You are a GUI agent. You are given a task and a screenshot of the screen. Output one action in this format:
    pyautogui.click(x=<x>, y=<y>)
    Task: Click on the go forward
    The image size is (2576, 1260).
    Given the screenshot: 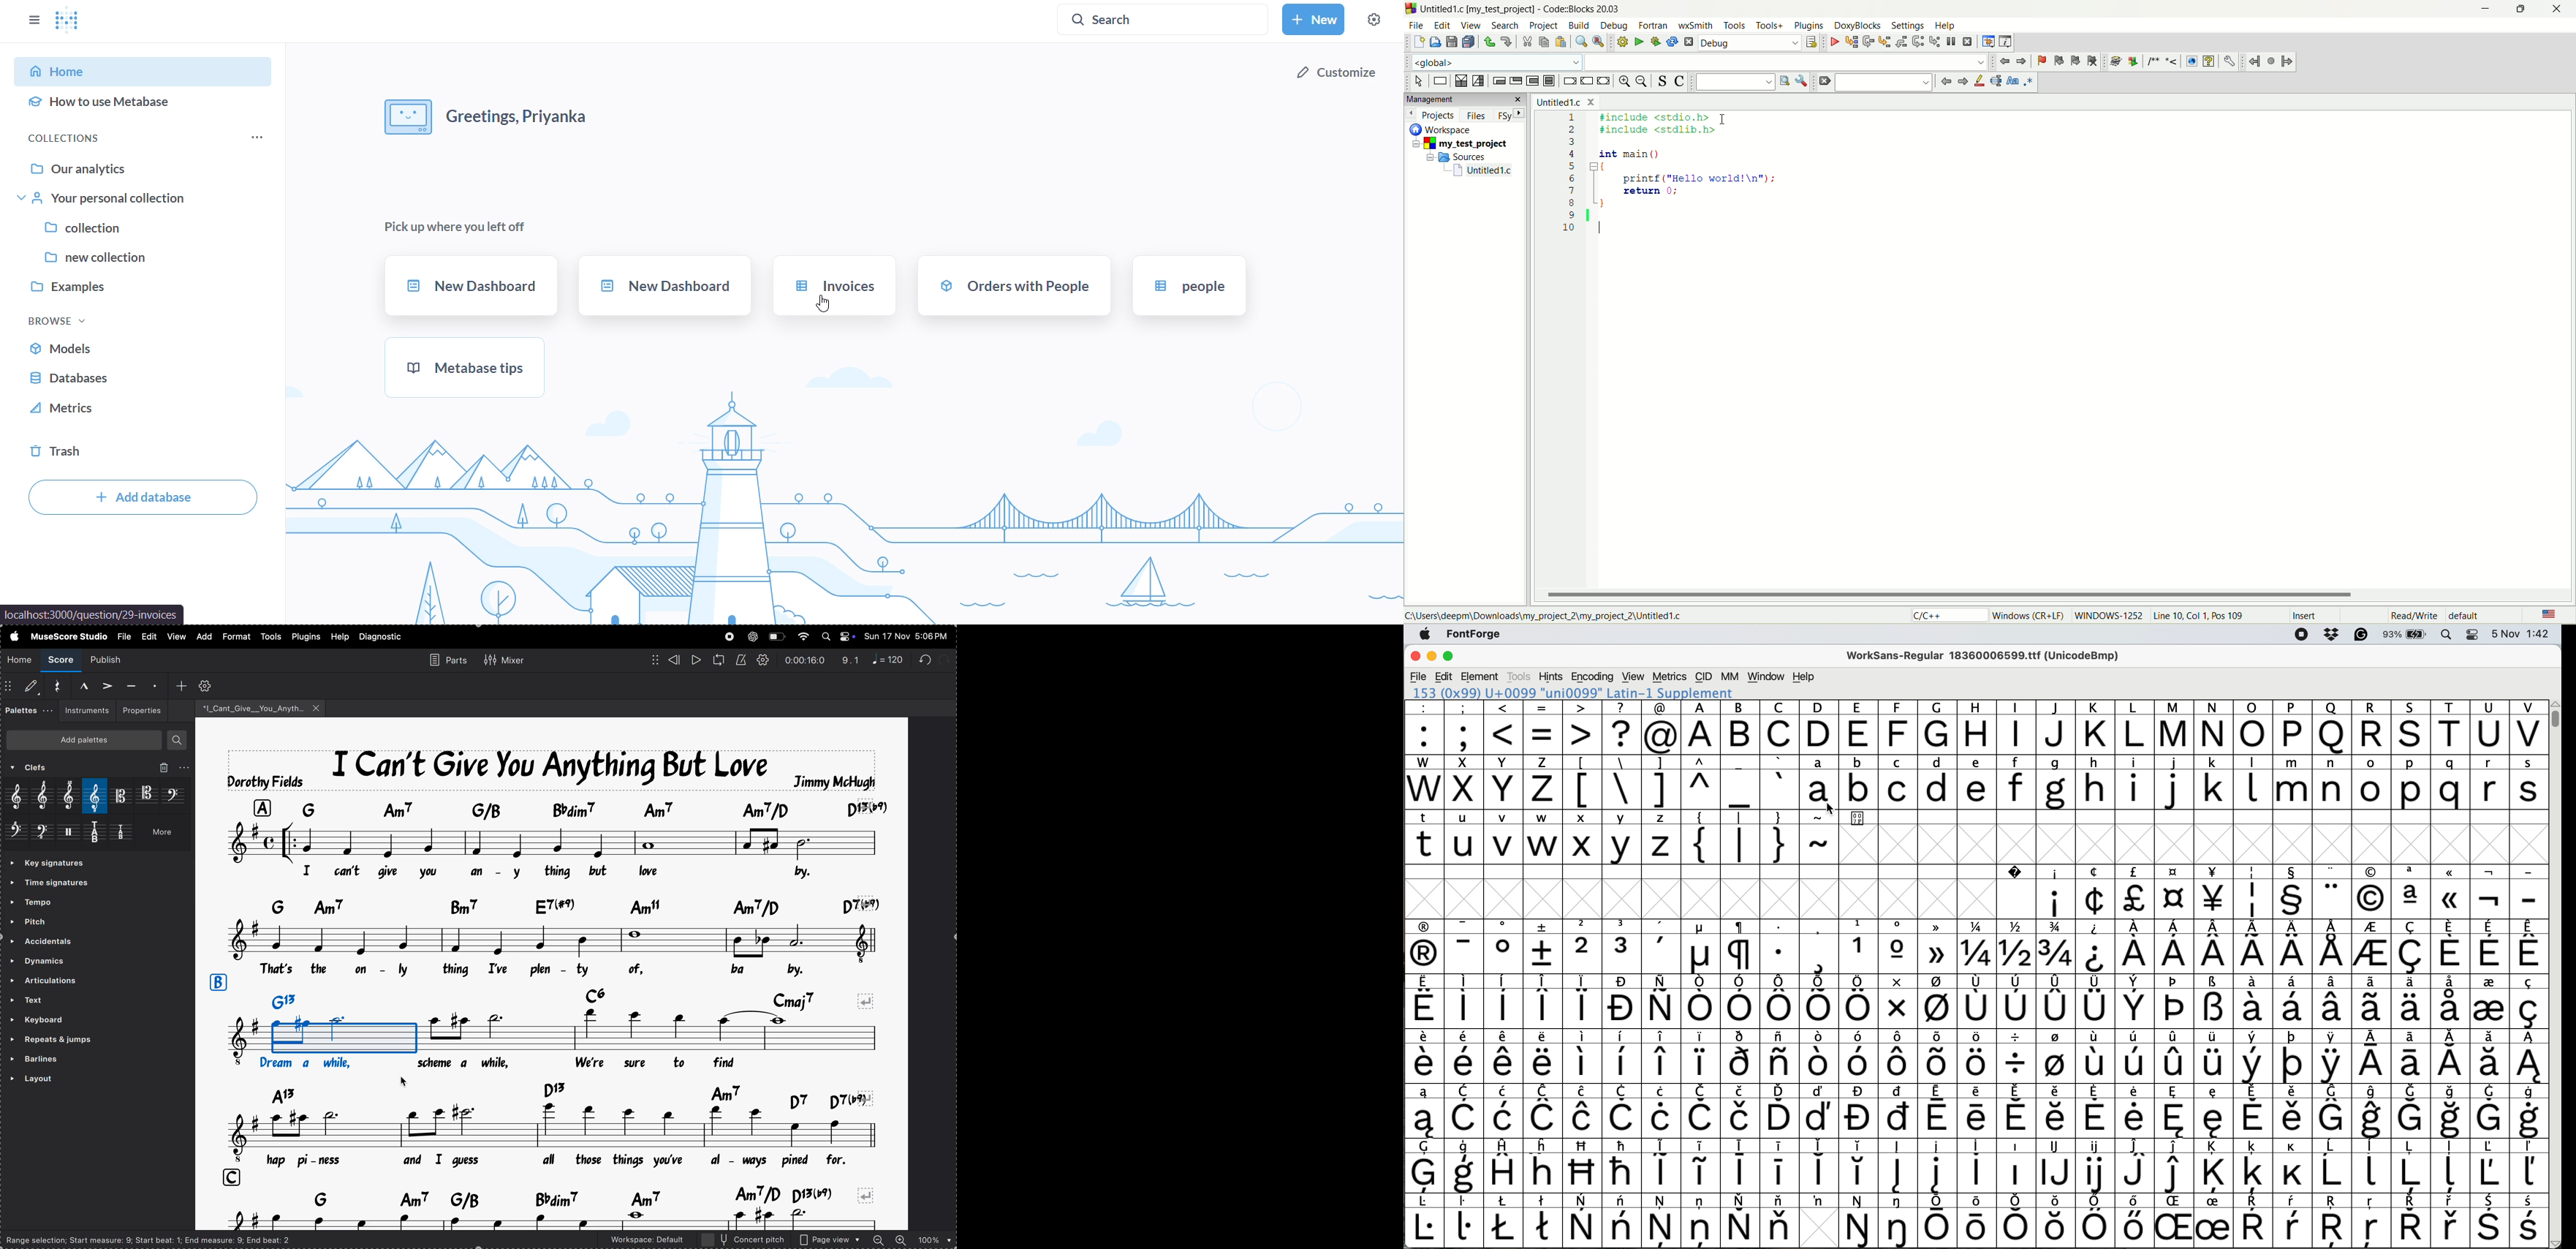 What is the action you would take?
    pyautogui.click(x=1945, y=82)
    